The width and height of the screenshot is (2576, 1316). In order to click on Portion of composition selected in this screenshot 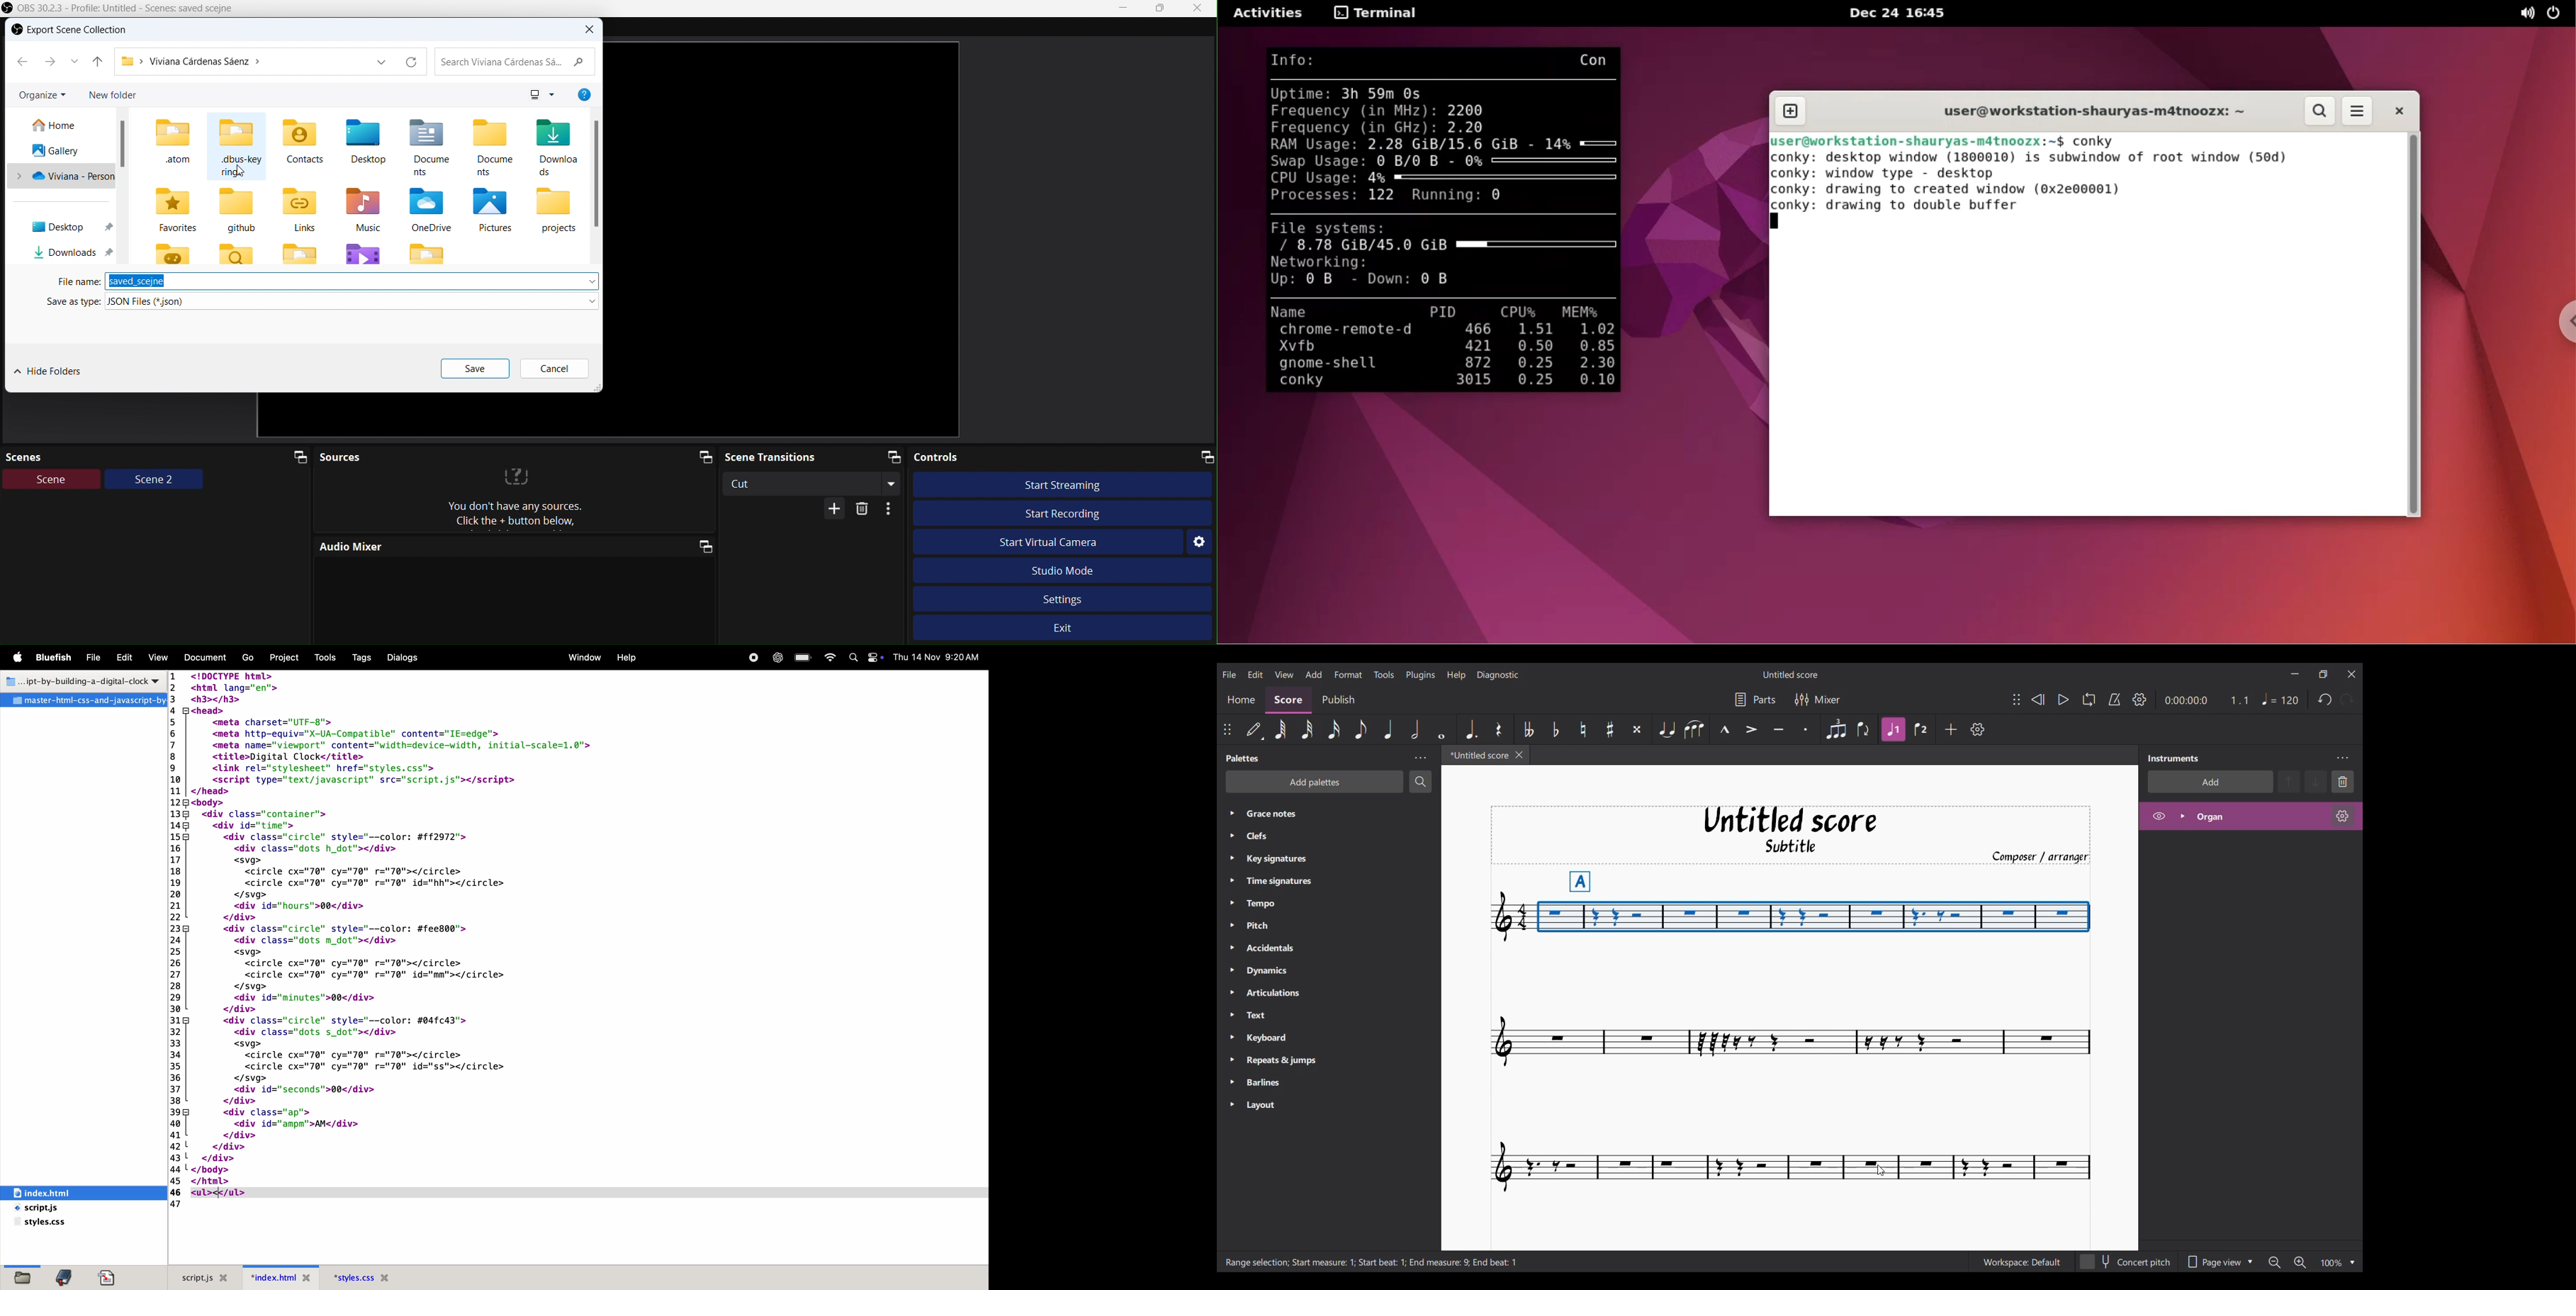, I will do `click(1813, 916)`.